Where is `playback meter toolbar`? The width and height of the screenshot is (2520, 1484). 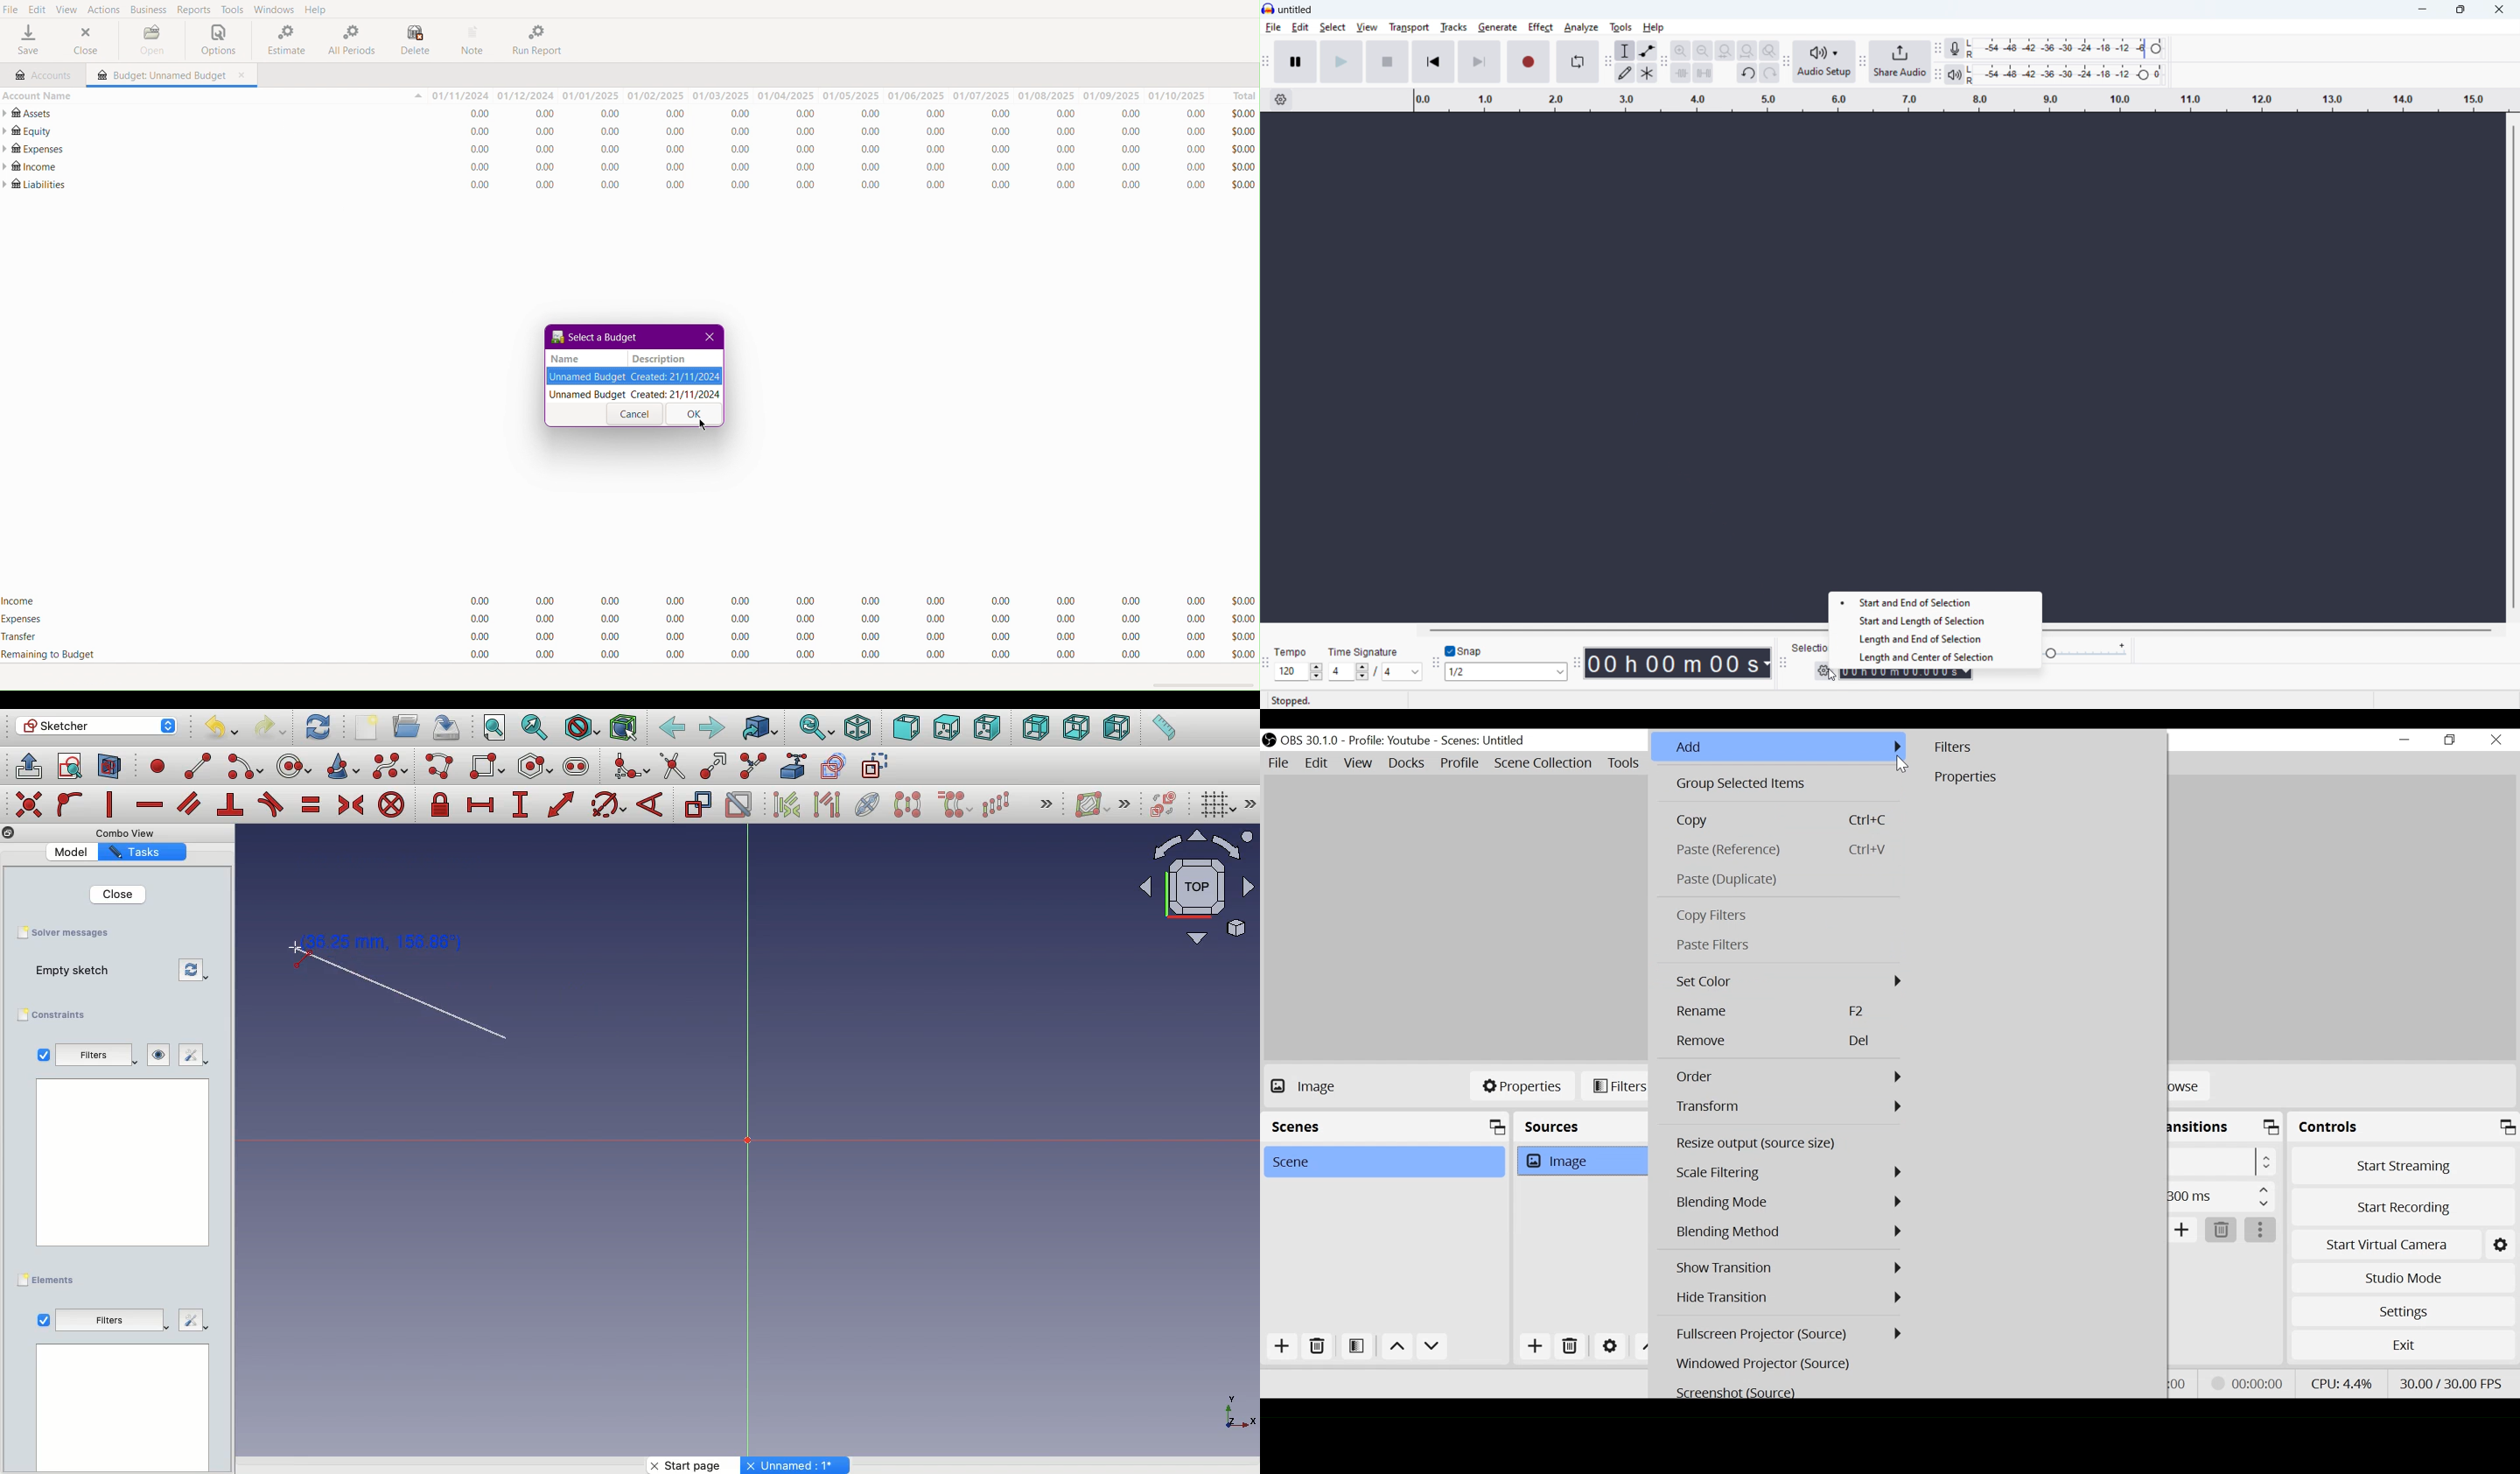 playback meter toolbar is located at coordinates (1937, 74).